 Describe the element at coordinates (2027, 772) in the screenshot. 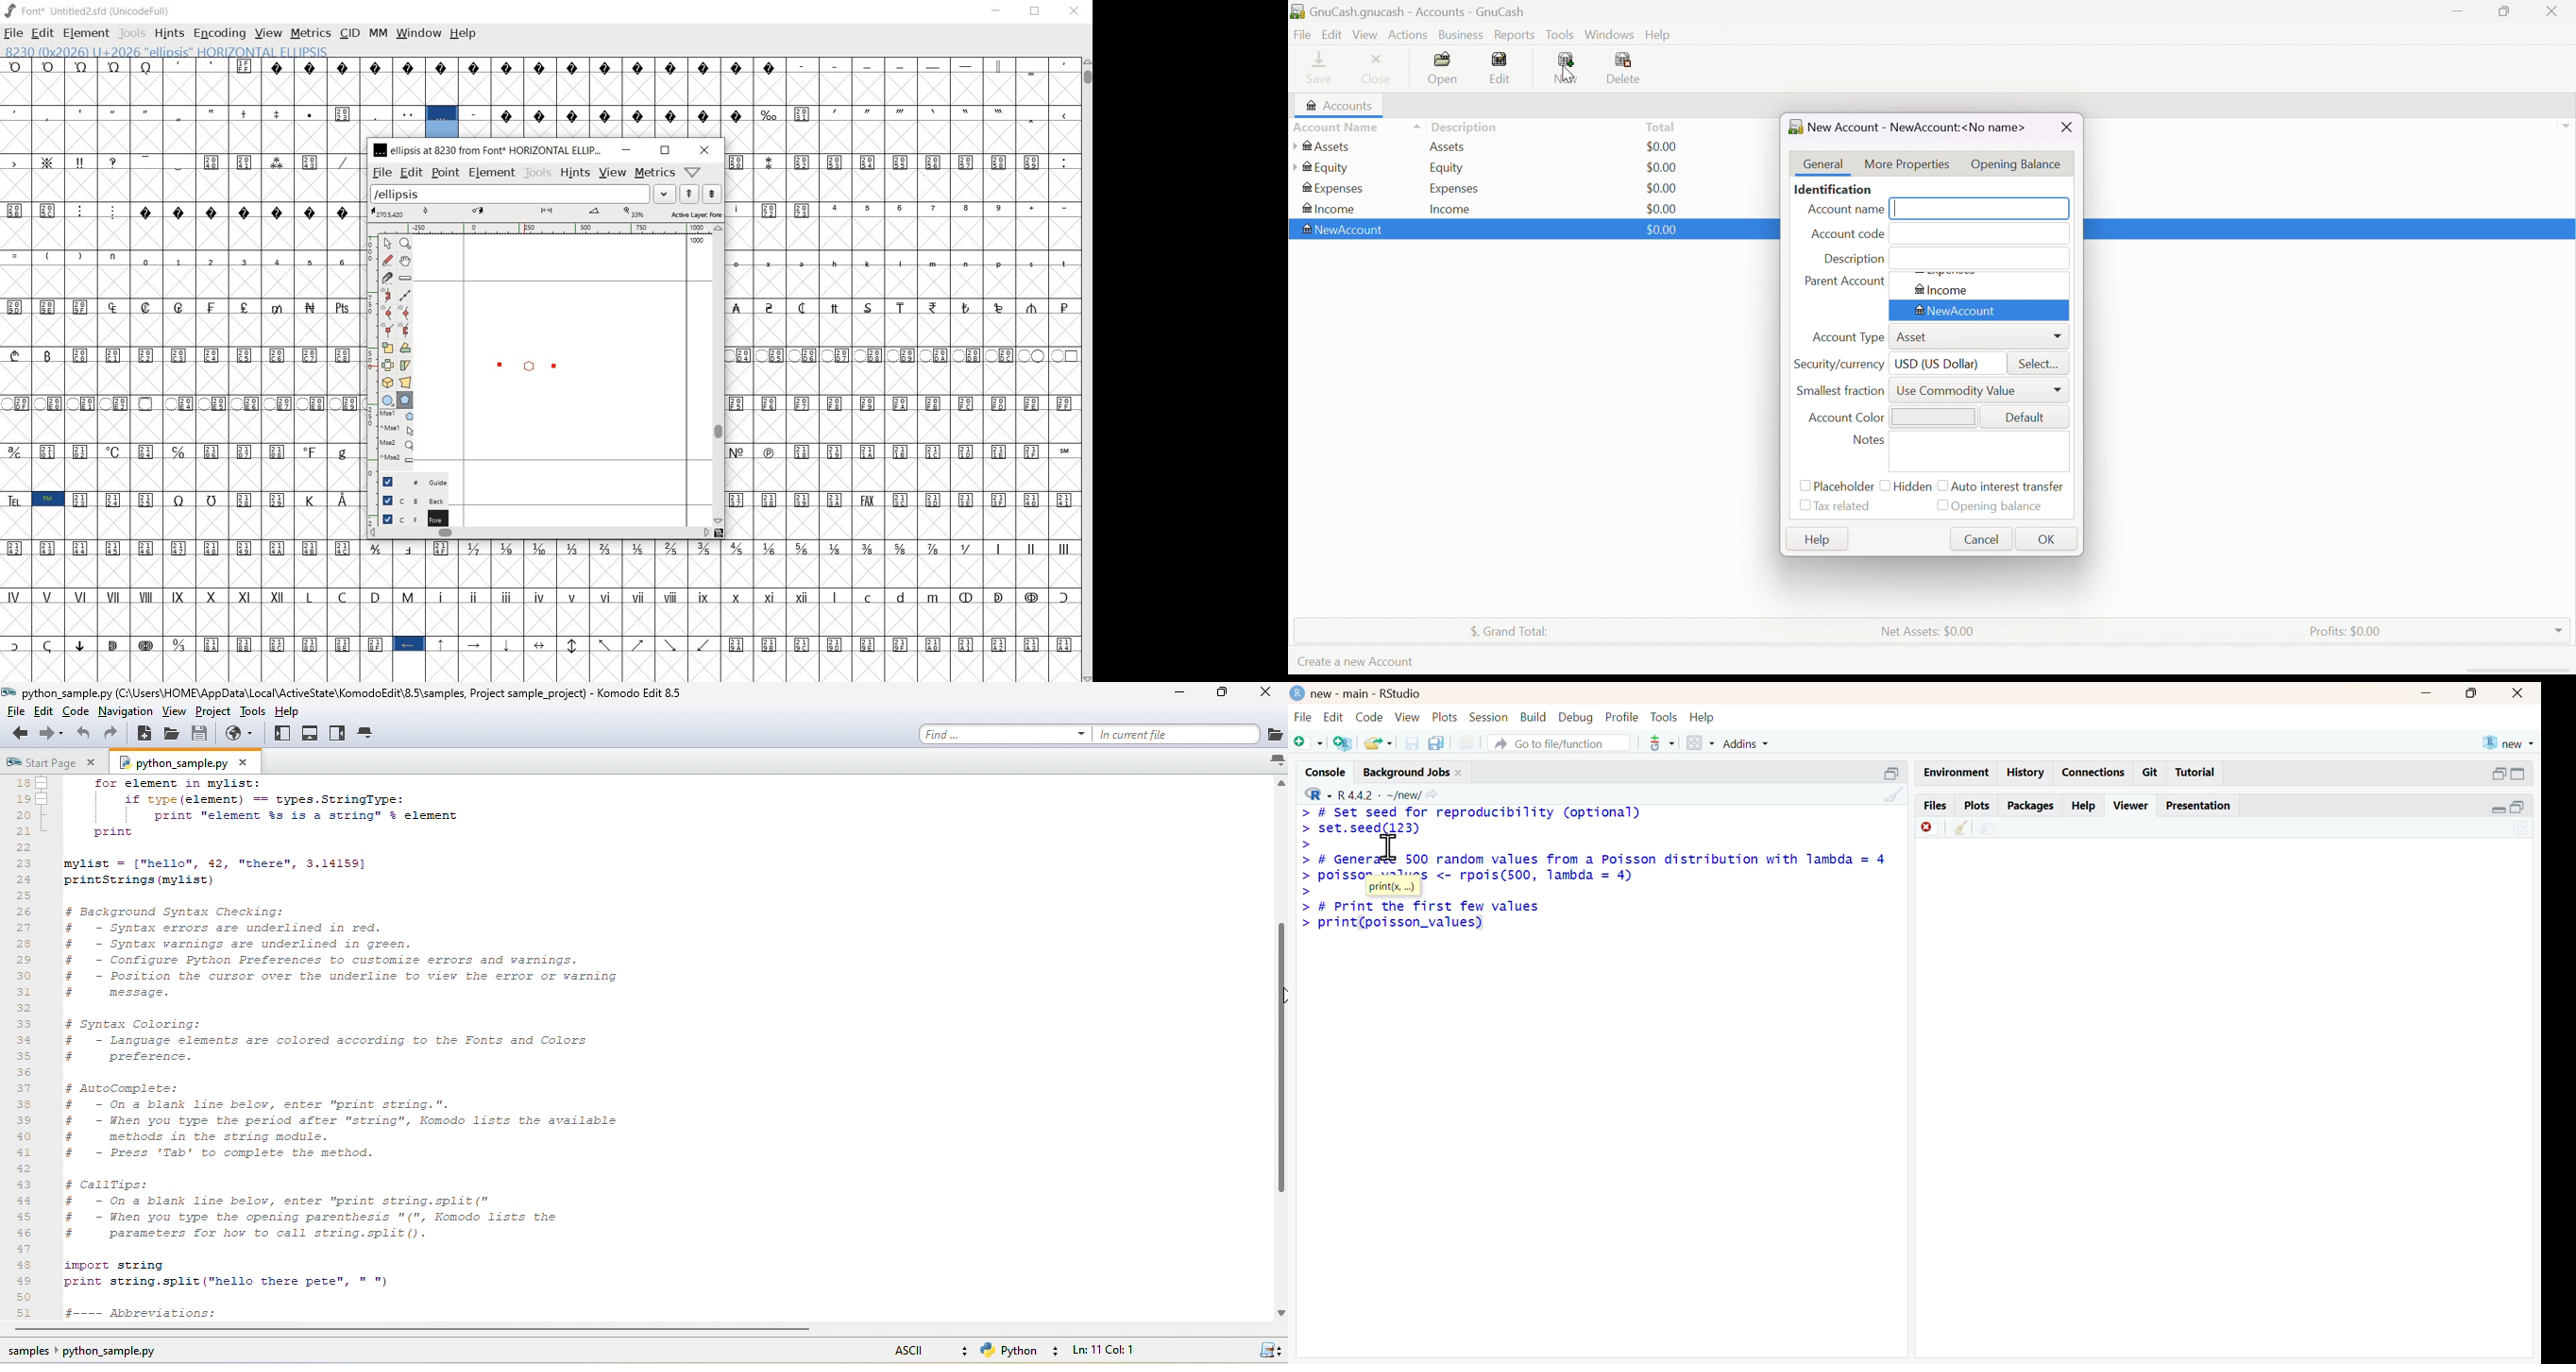

I see `history` at that location.